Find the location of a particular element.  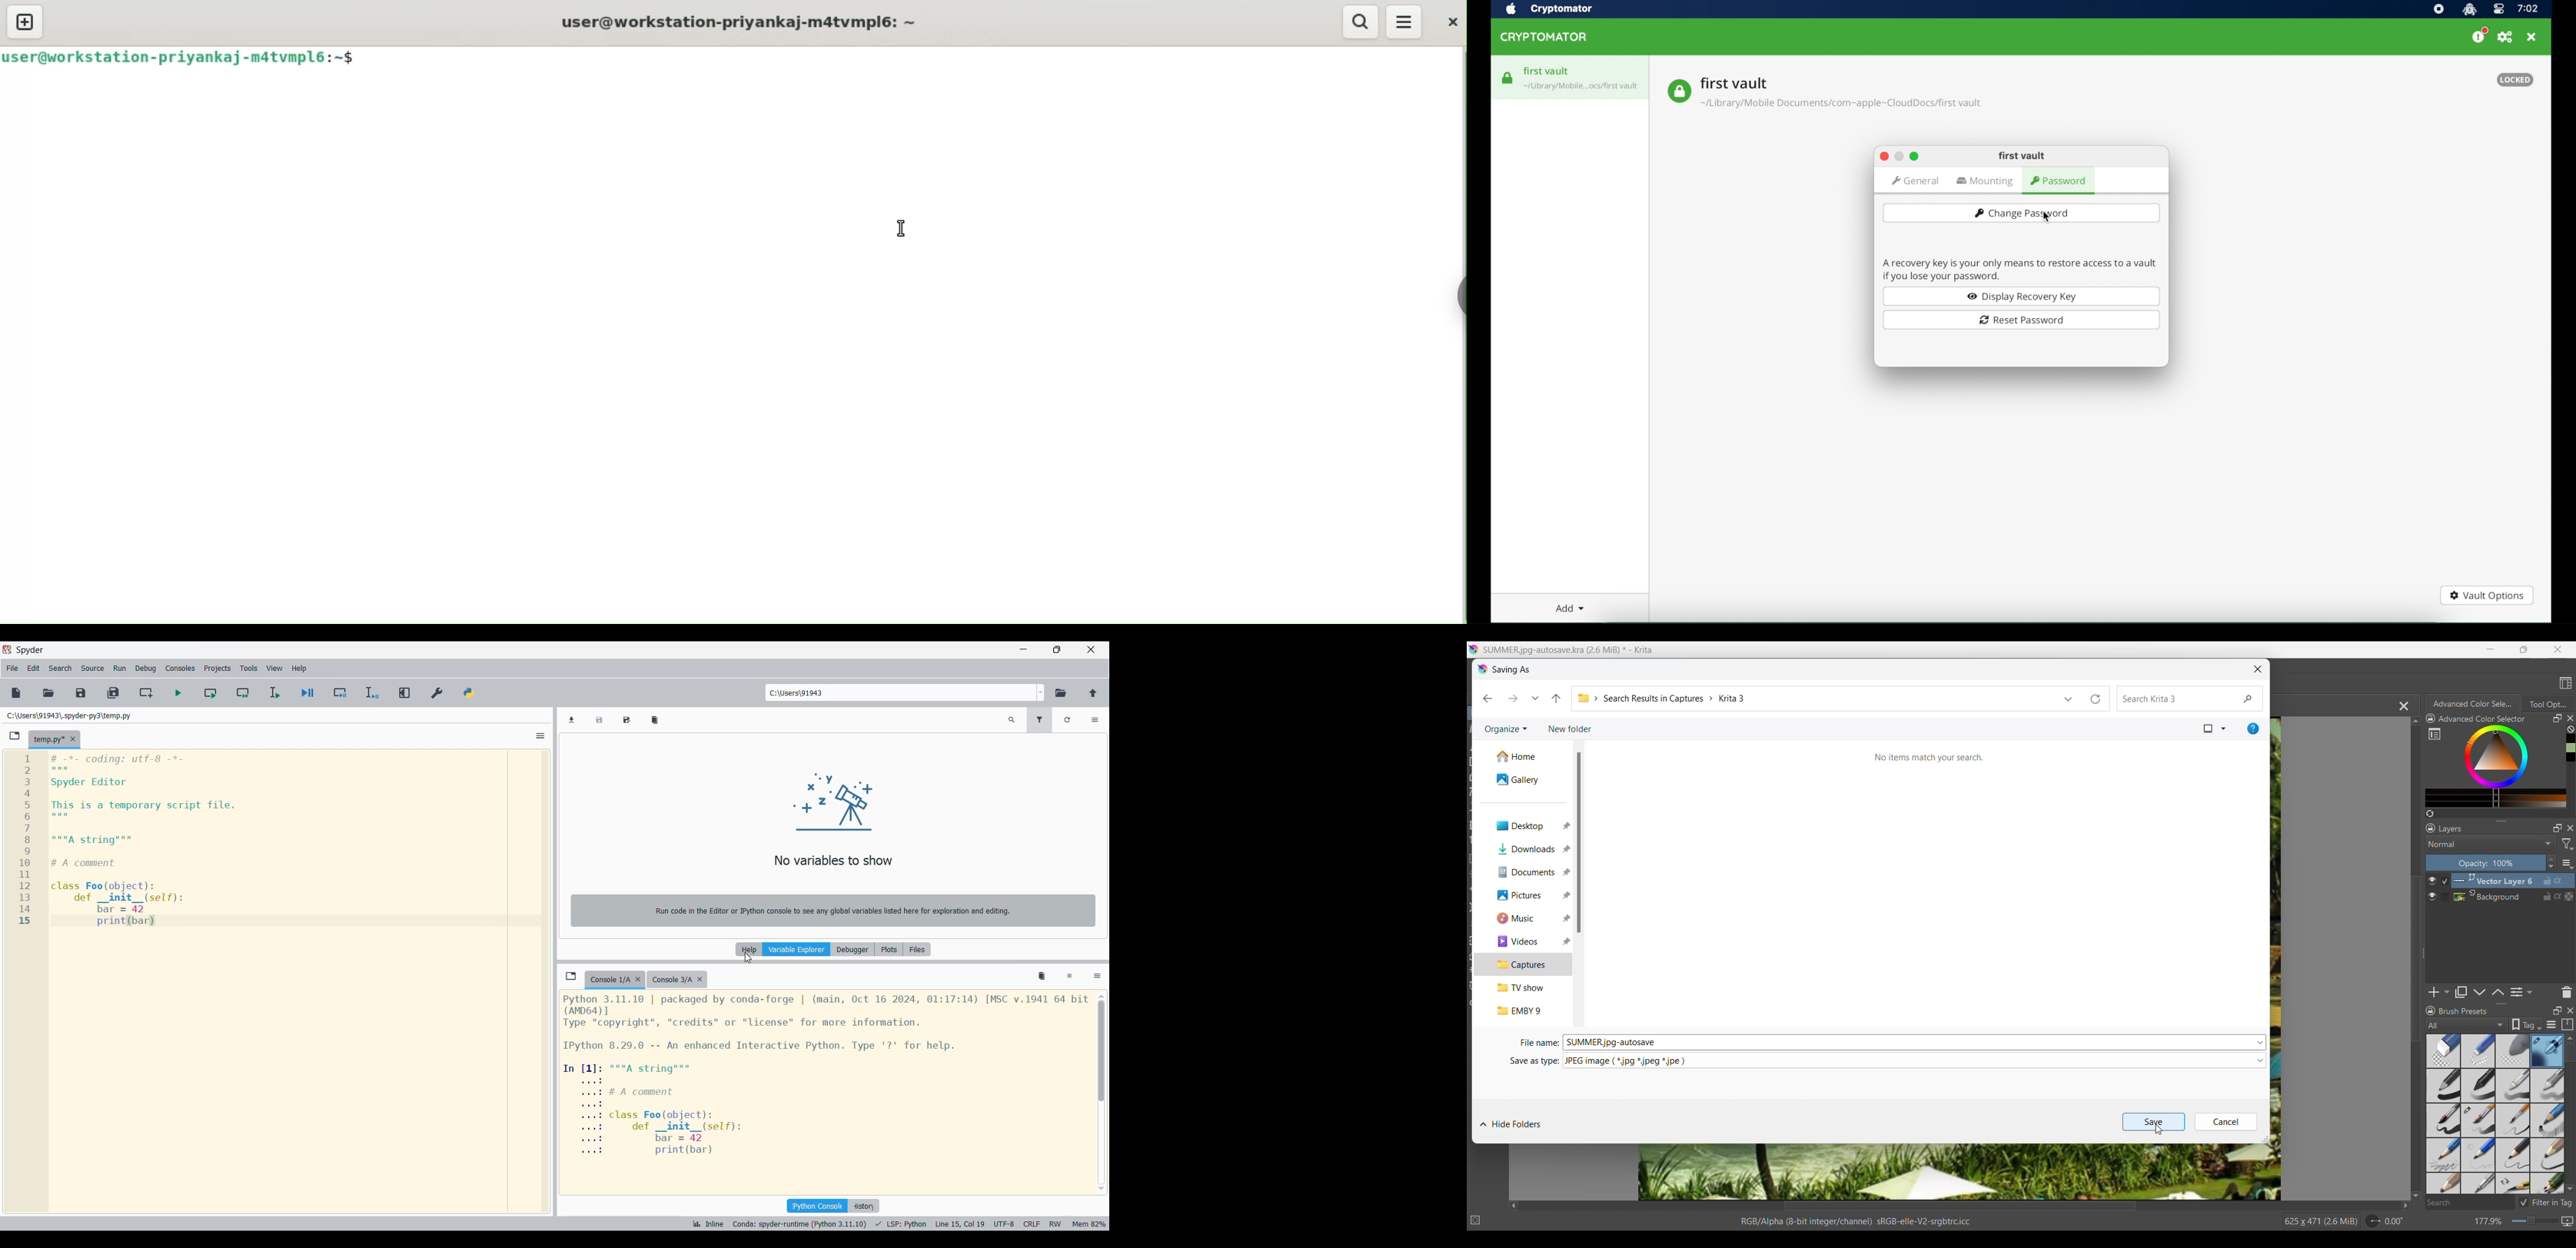

Choose workspace is located at coordinates (2566, 683).